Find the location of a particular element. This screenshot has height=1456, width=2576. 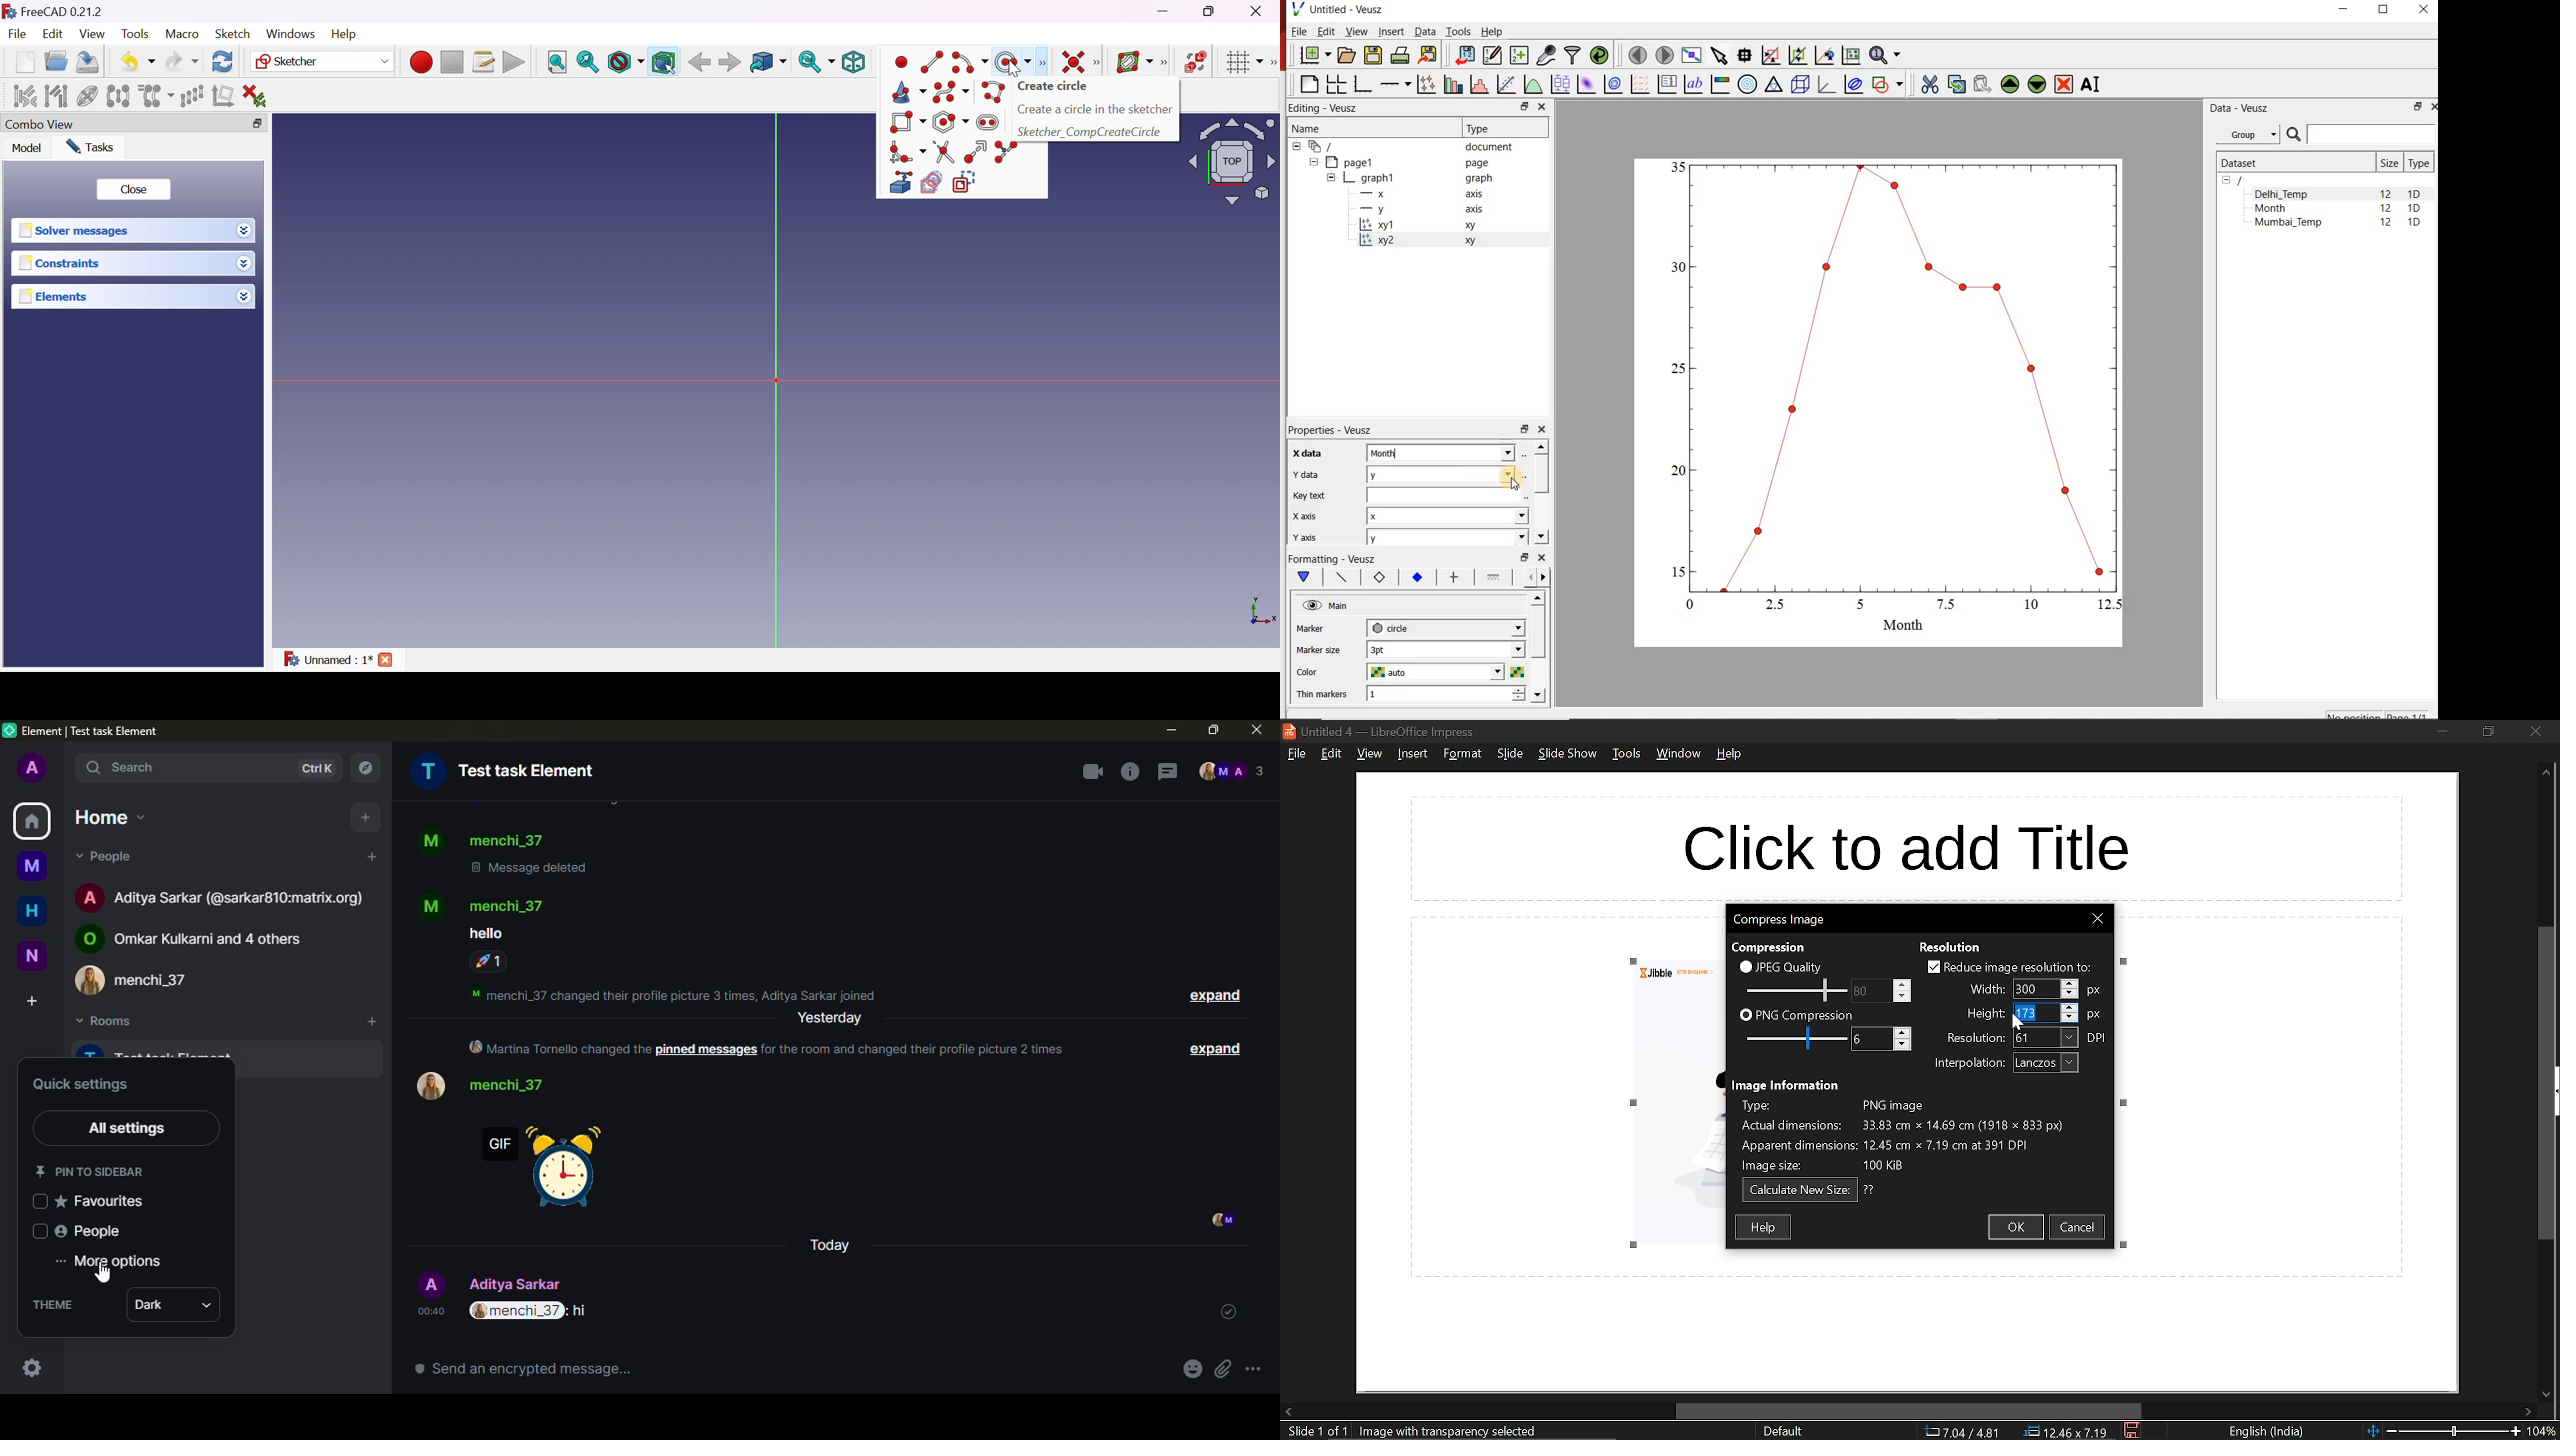

add is located at coordinates (370, 857).